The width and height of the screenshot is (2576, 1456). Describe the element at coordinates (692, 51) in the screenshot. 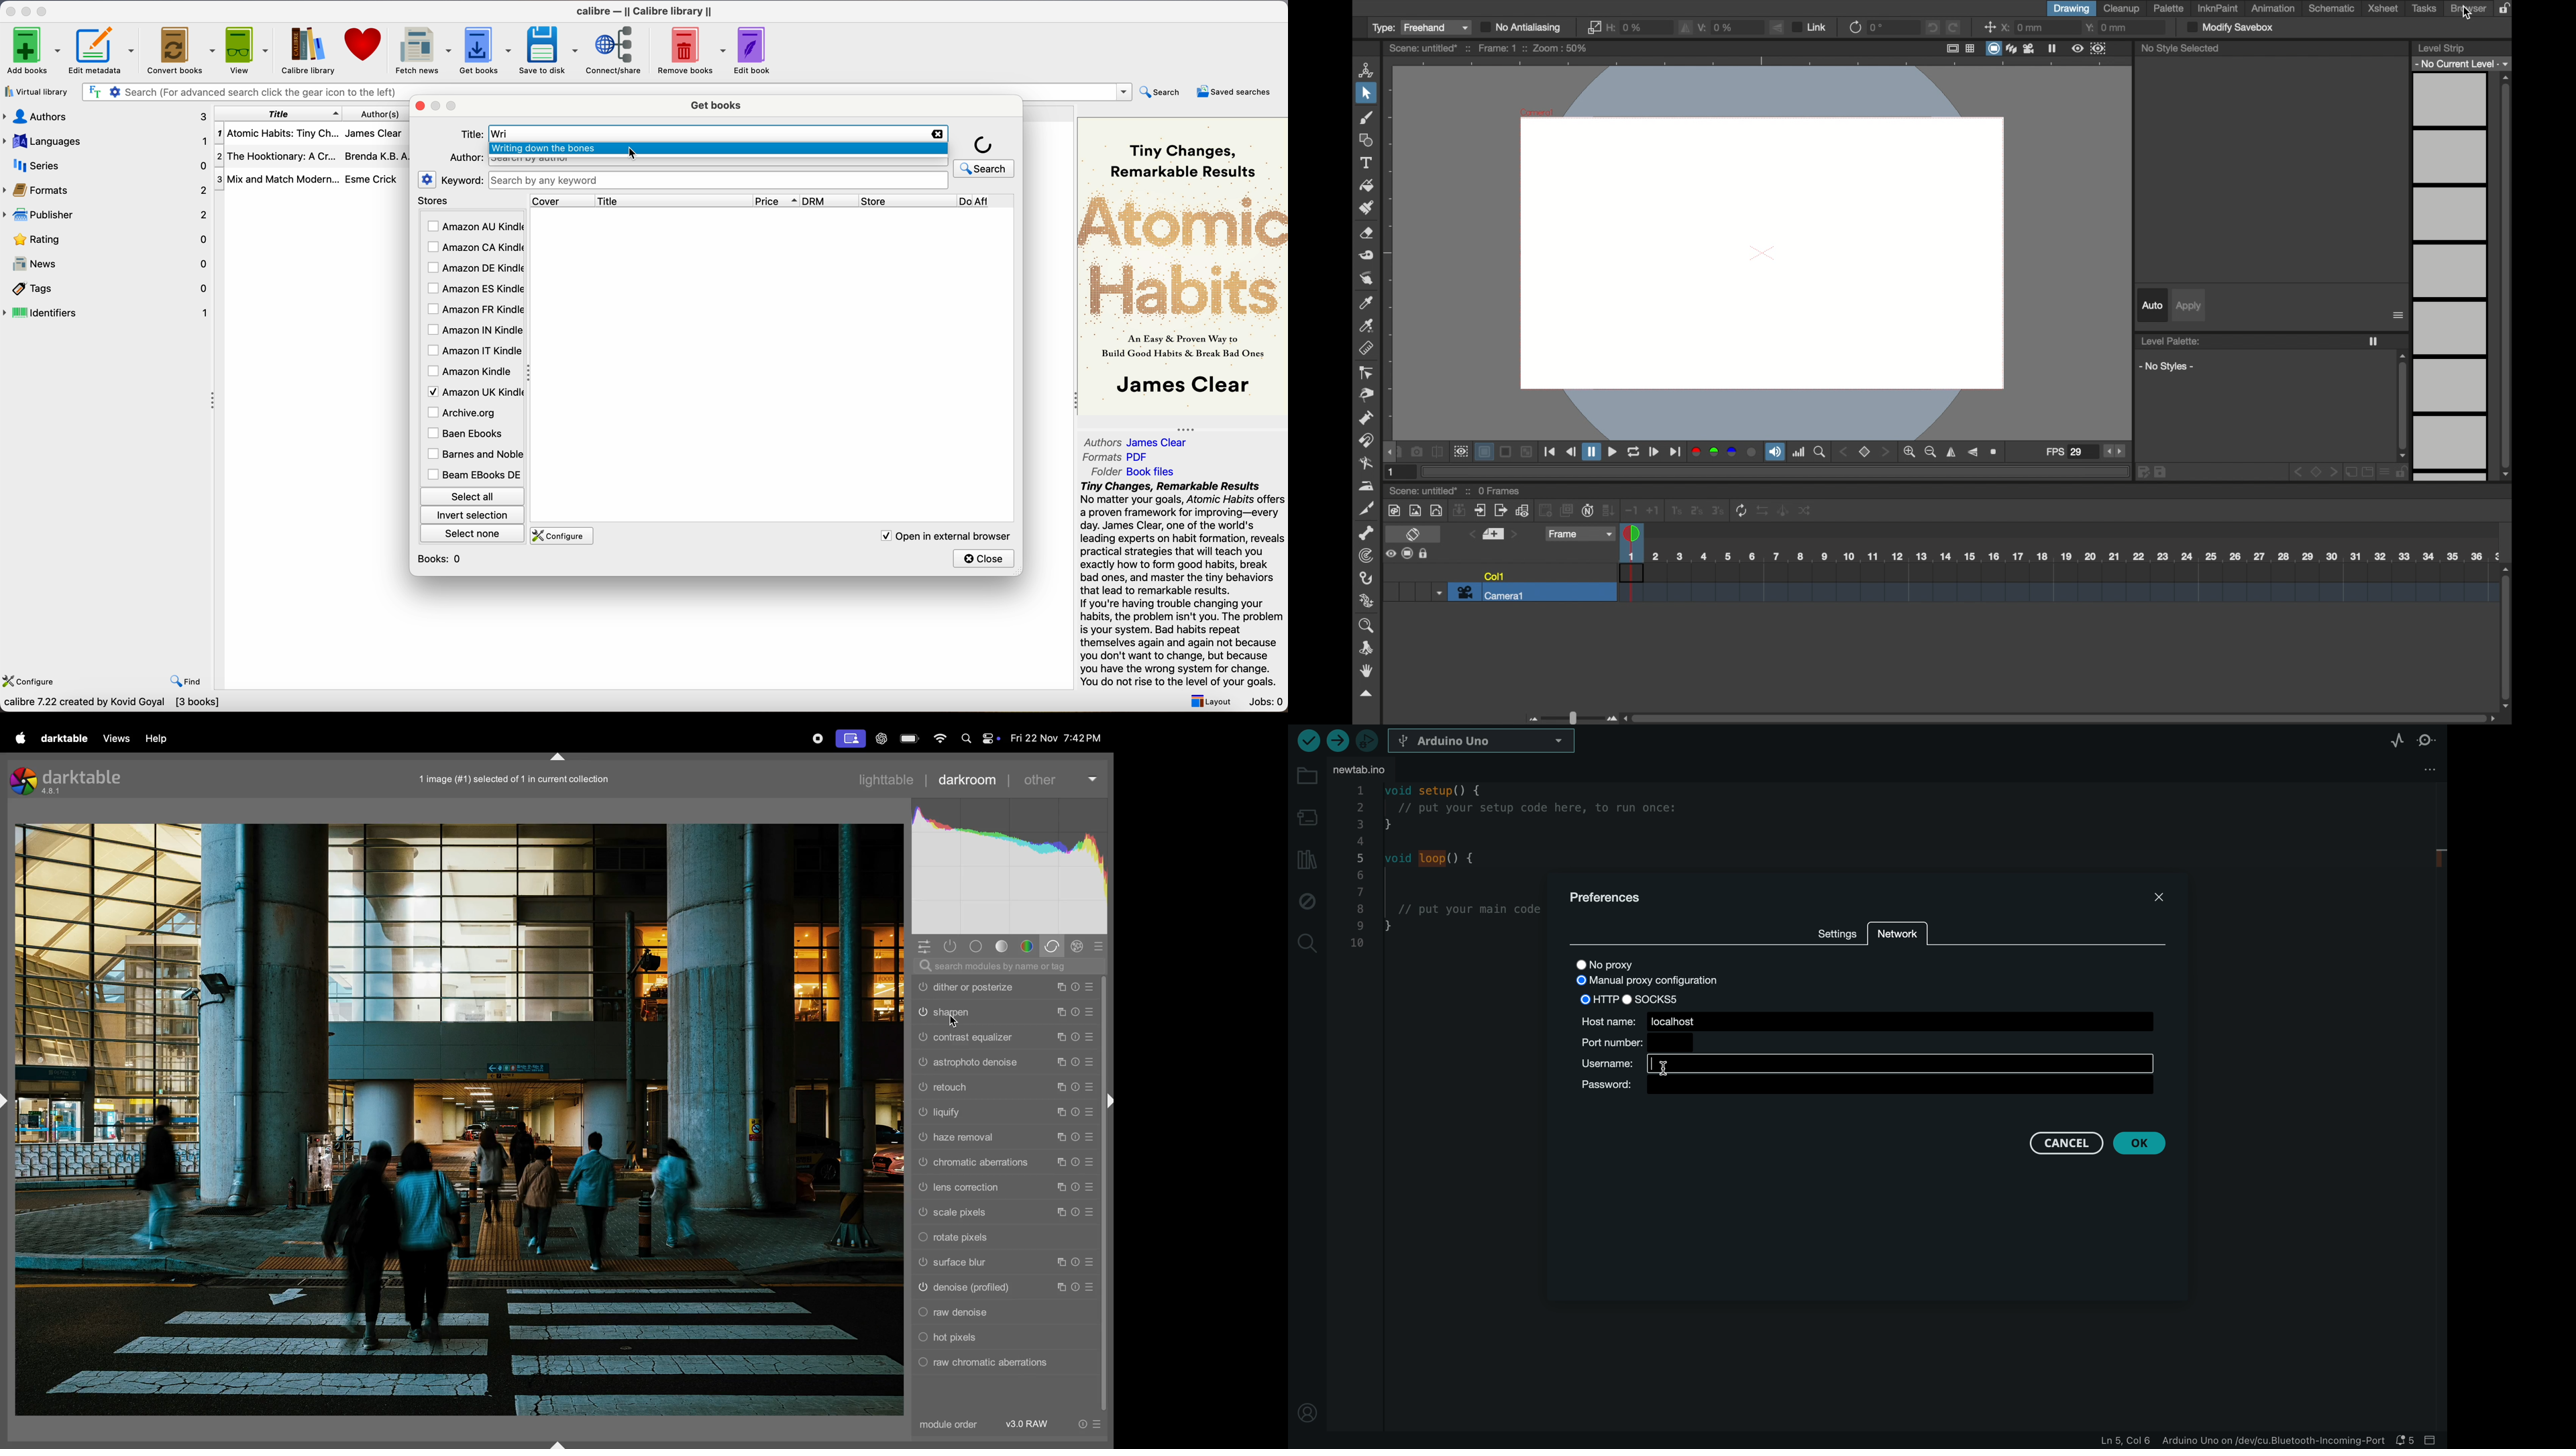

I see `remove books` at that location.